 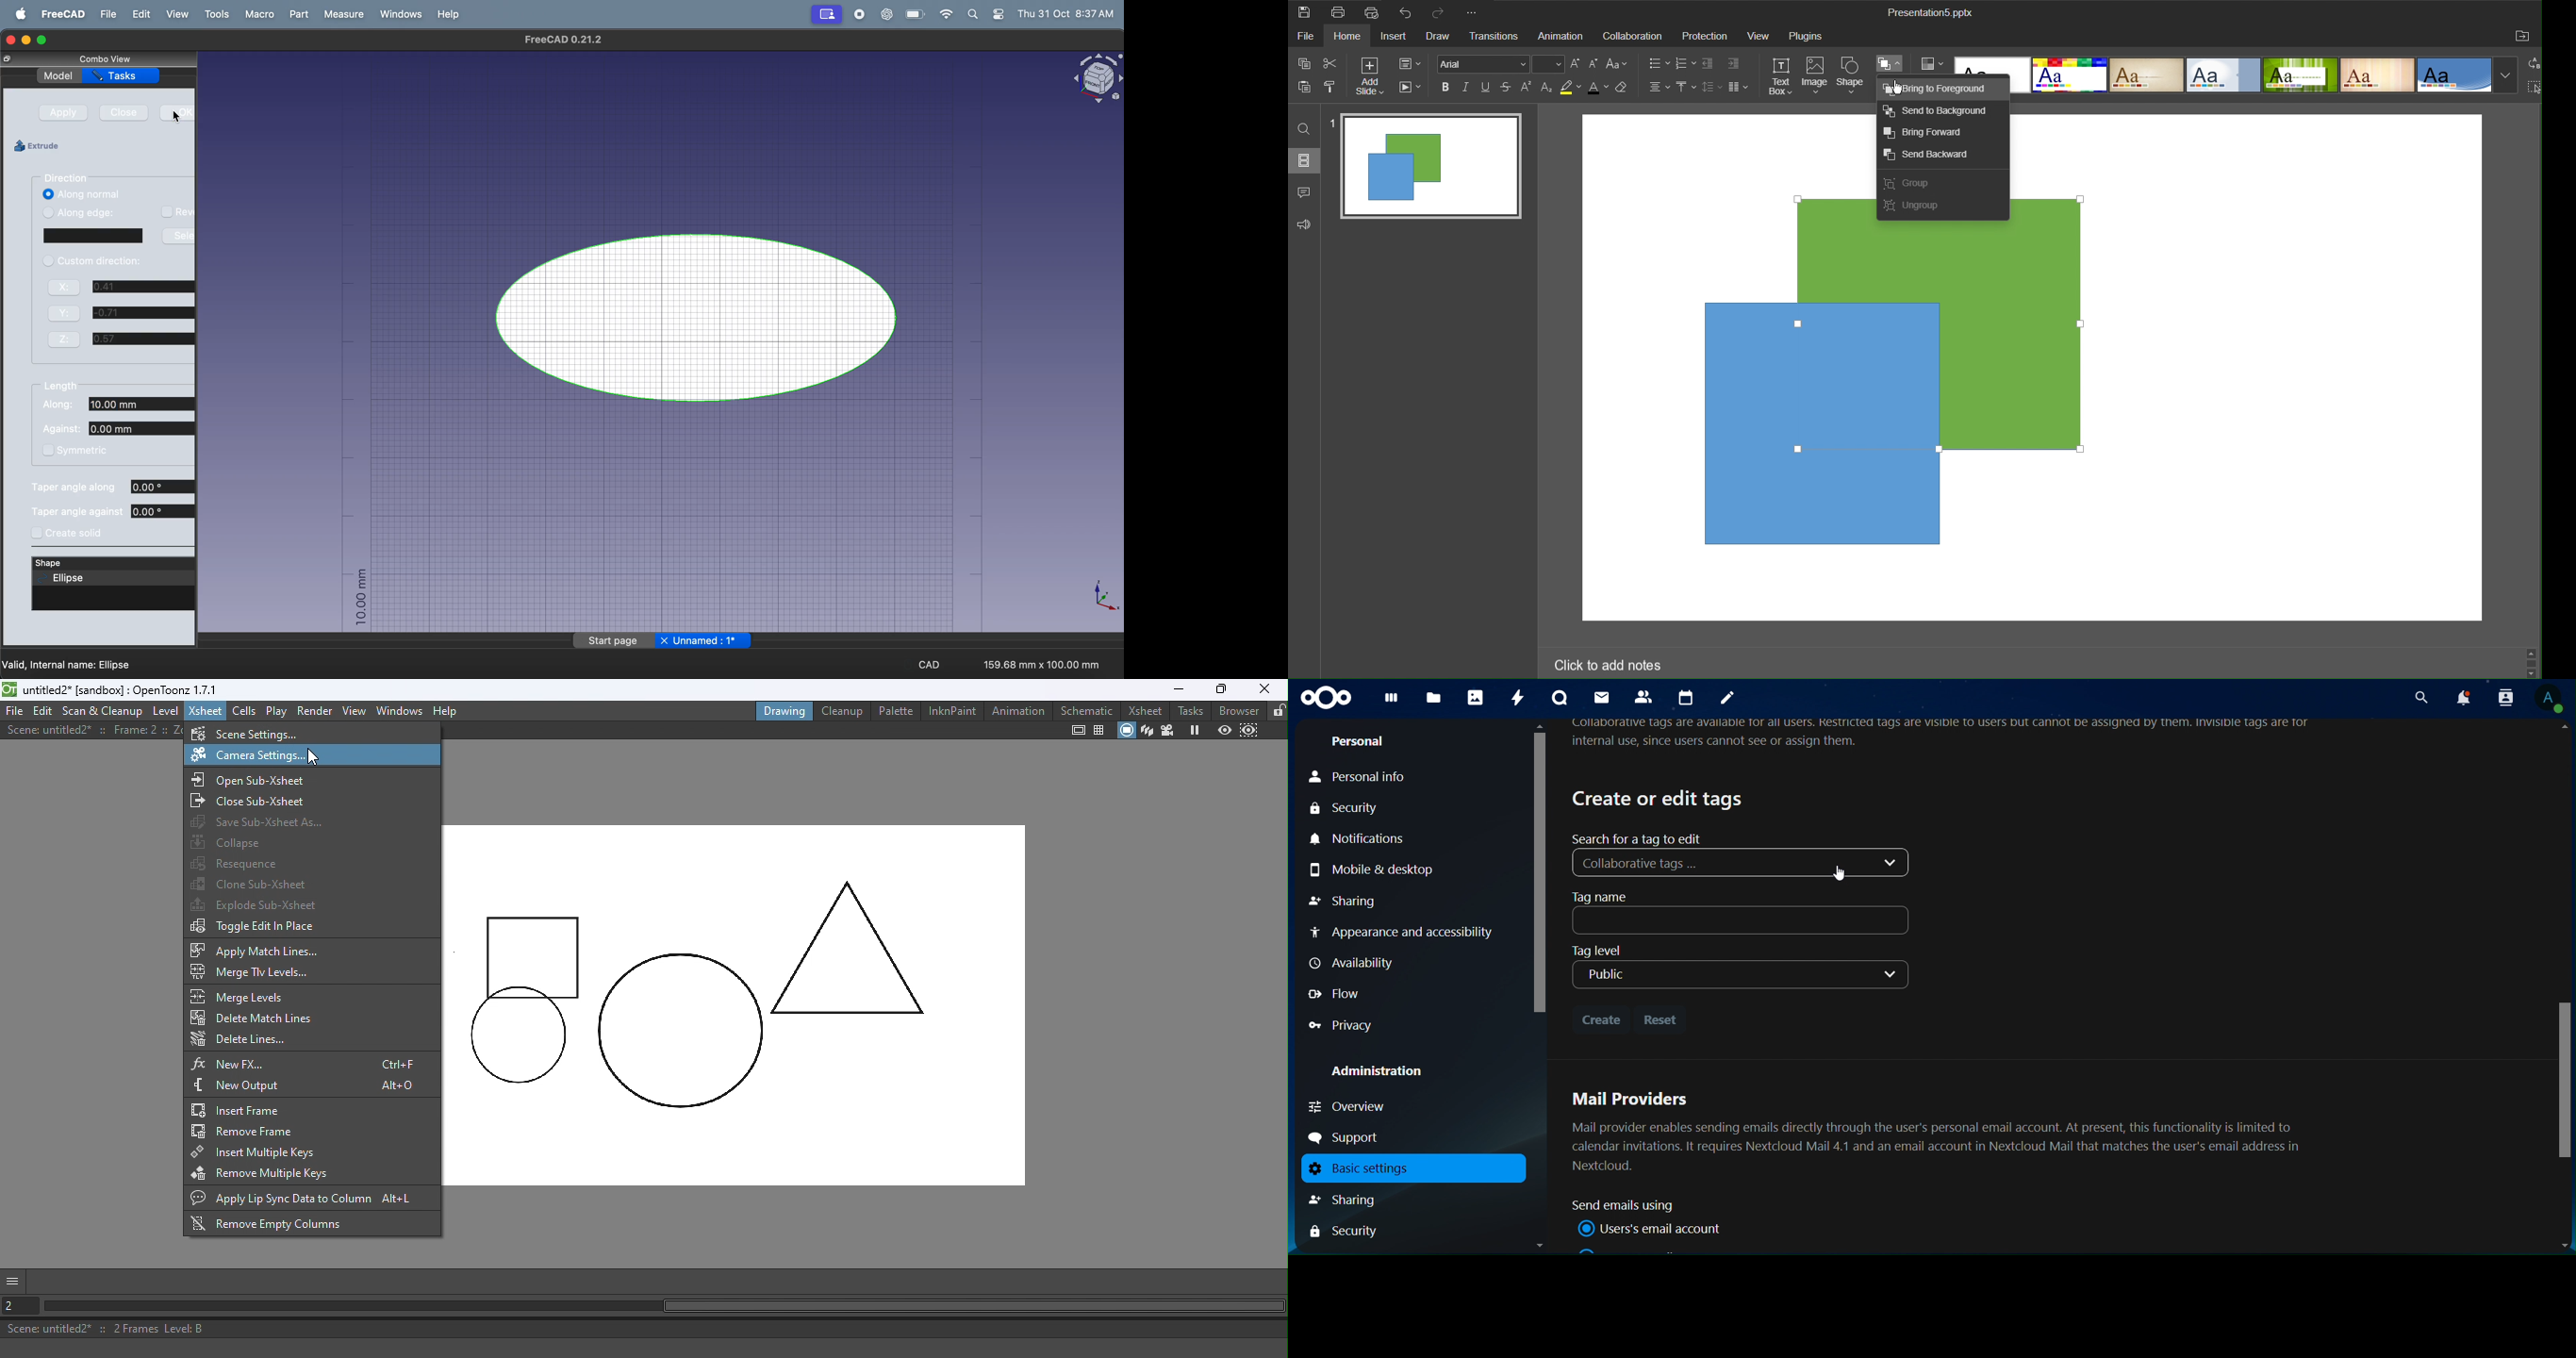 What do you see at coordinates (1496, 37) in the screenshot?
I see `Transitions` at bounding box center [1496, 37].